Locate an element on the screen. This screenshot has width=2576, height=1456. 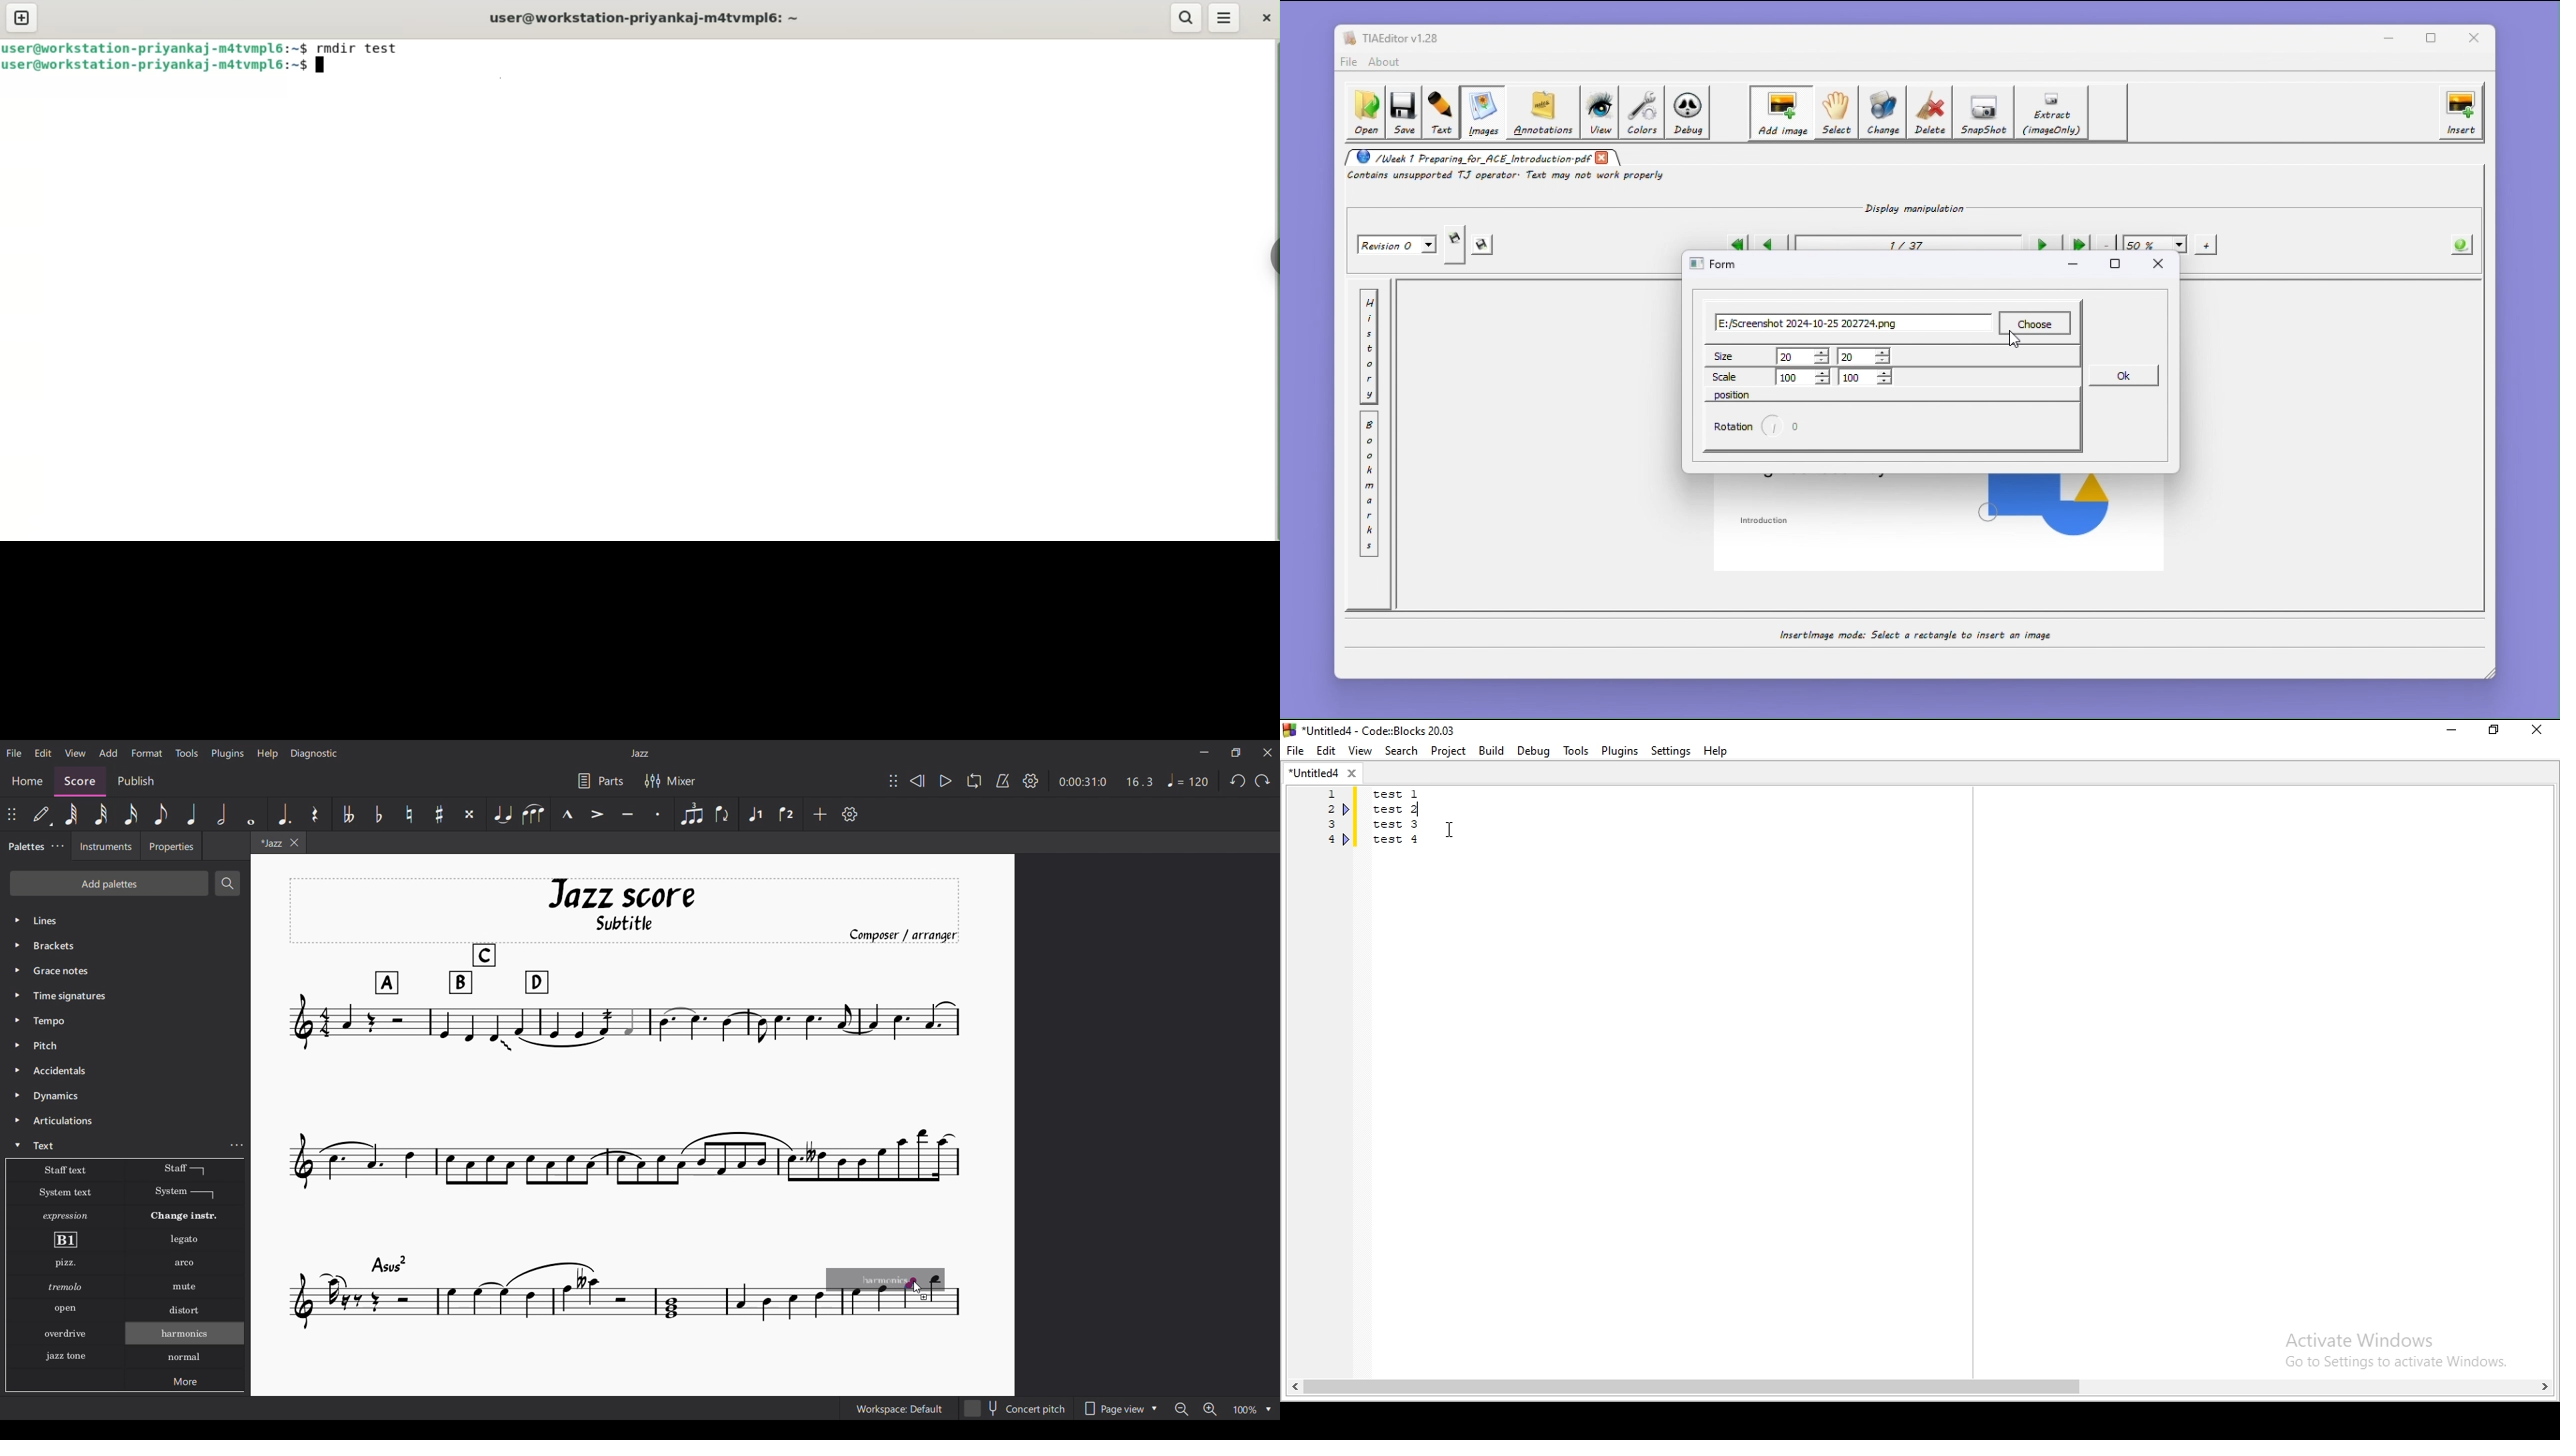
Edit  is located at coordinates (1327, 751).